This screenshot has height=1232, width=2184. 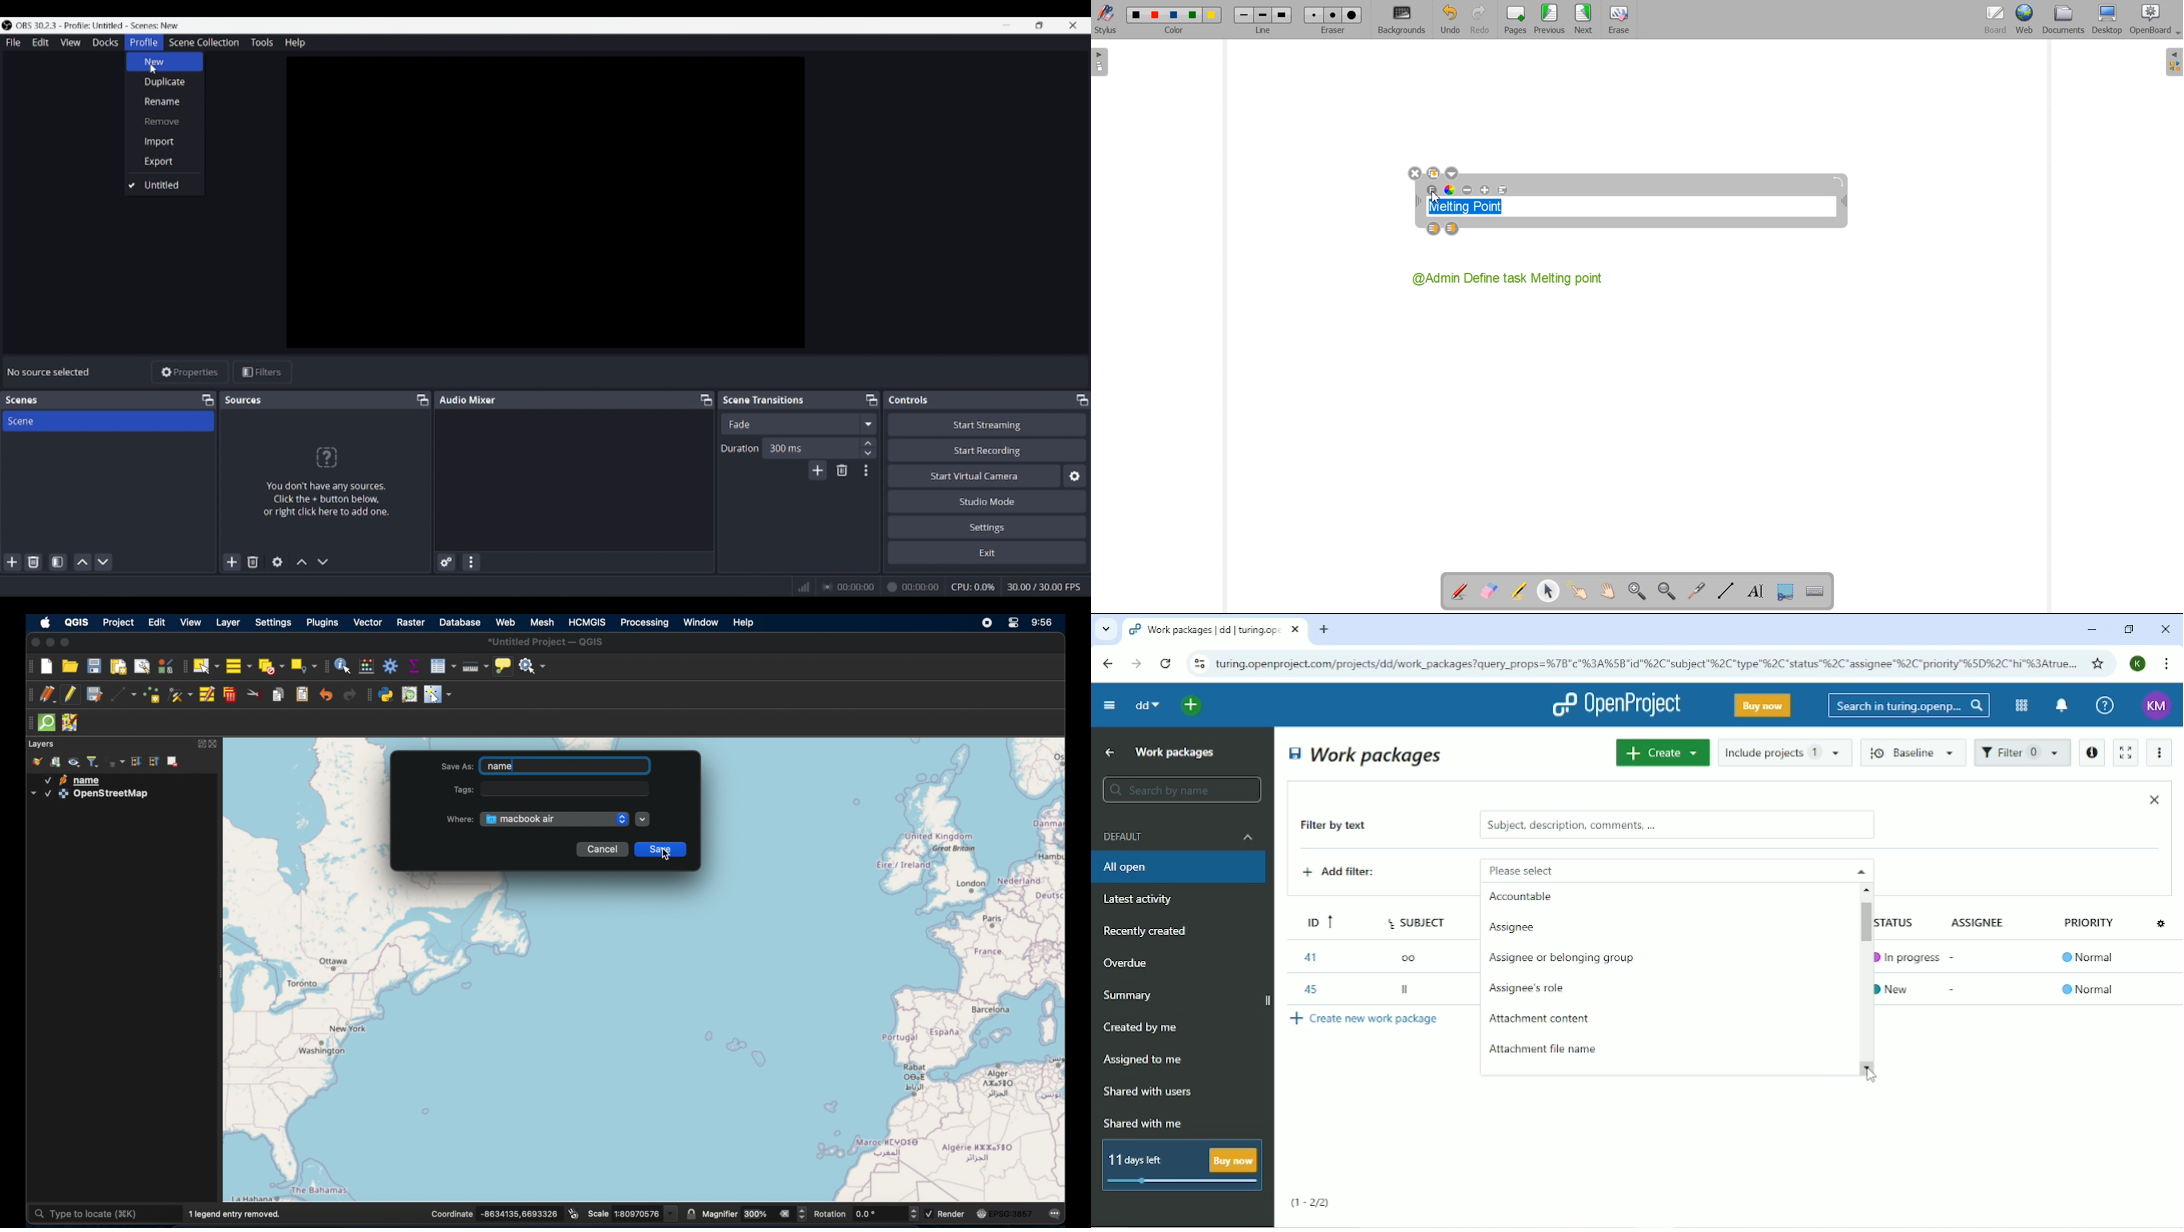 What do you see at coordinates (988, 450) in the screenshot?
I see `Start recording` at bounding box center [988, 450].